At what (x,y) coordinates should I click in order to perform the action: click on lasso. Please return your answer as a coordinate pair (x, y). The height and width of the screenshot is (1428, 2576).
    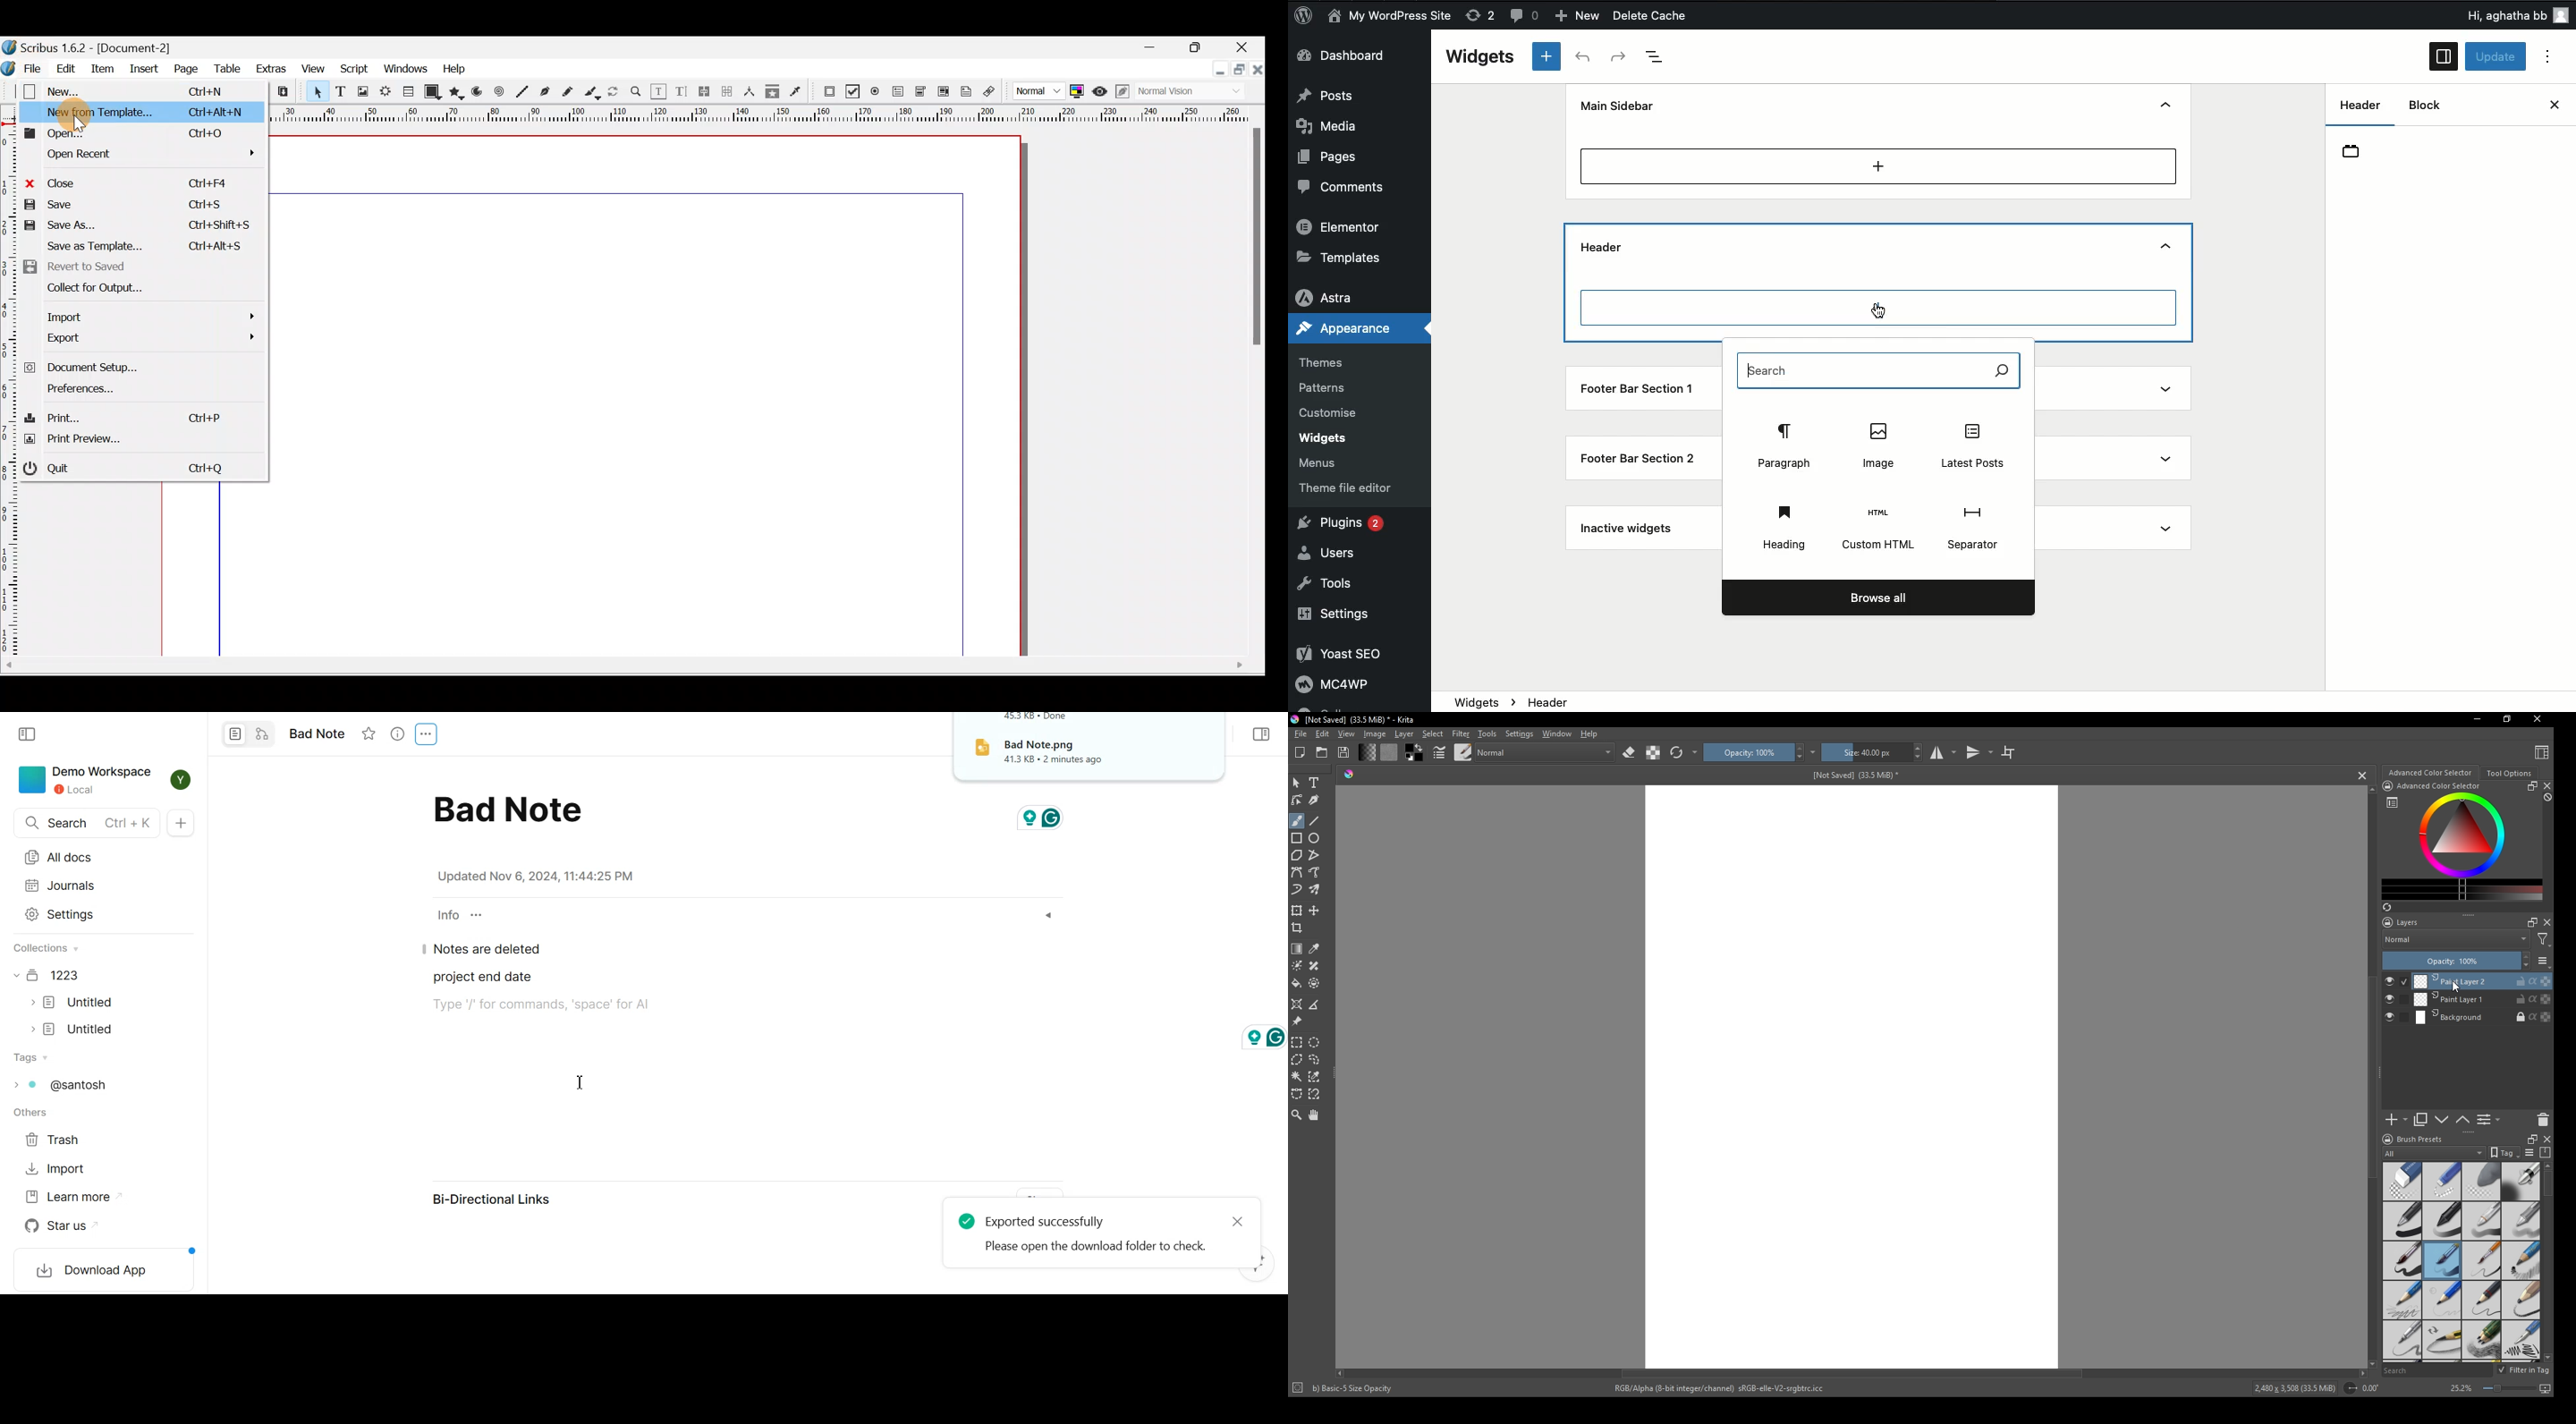
    Looking at the image, I should click on (1316, 1059).